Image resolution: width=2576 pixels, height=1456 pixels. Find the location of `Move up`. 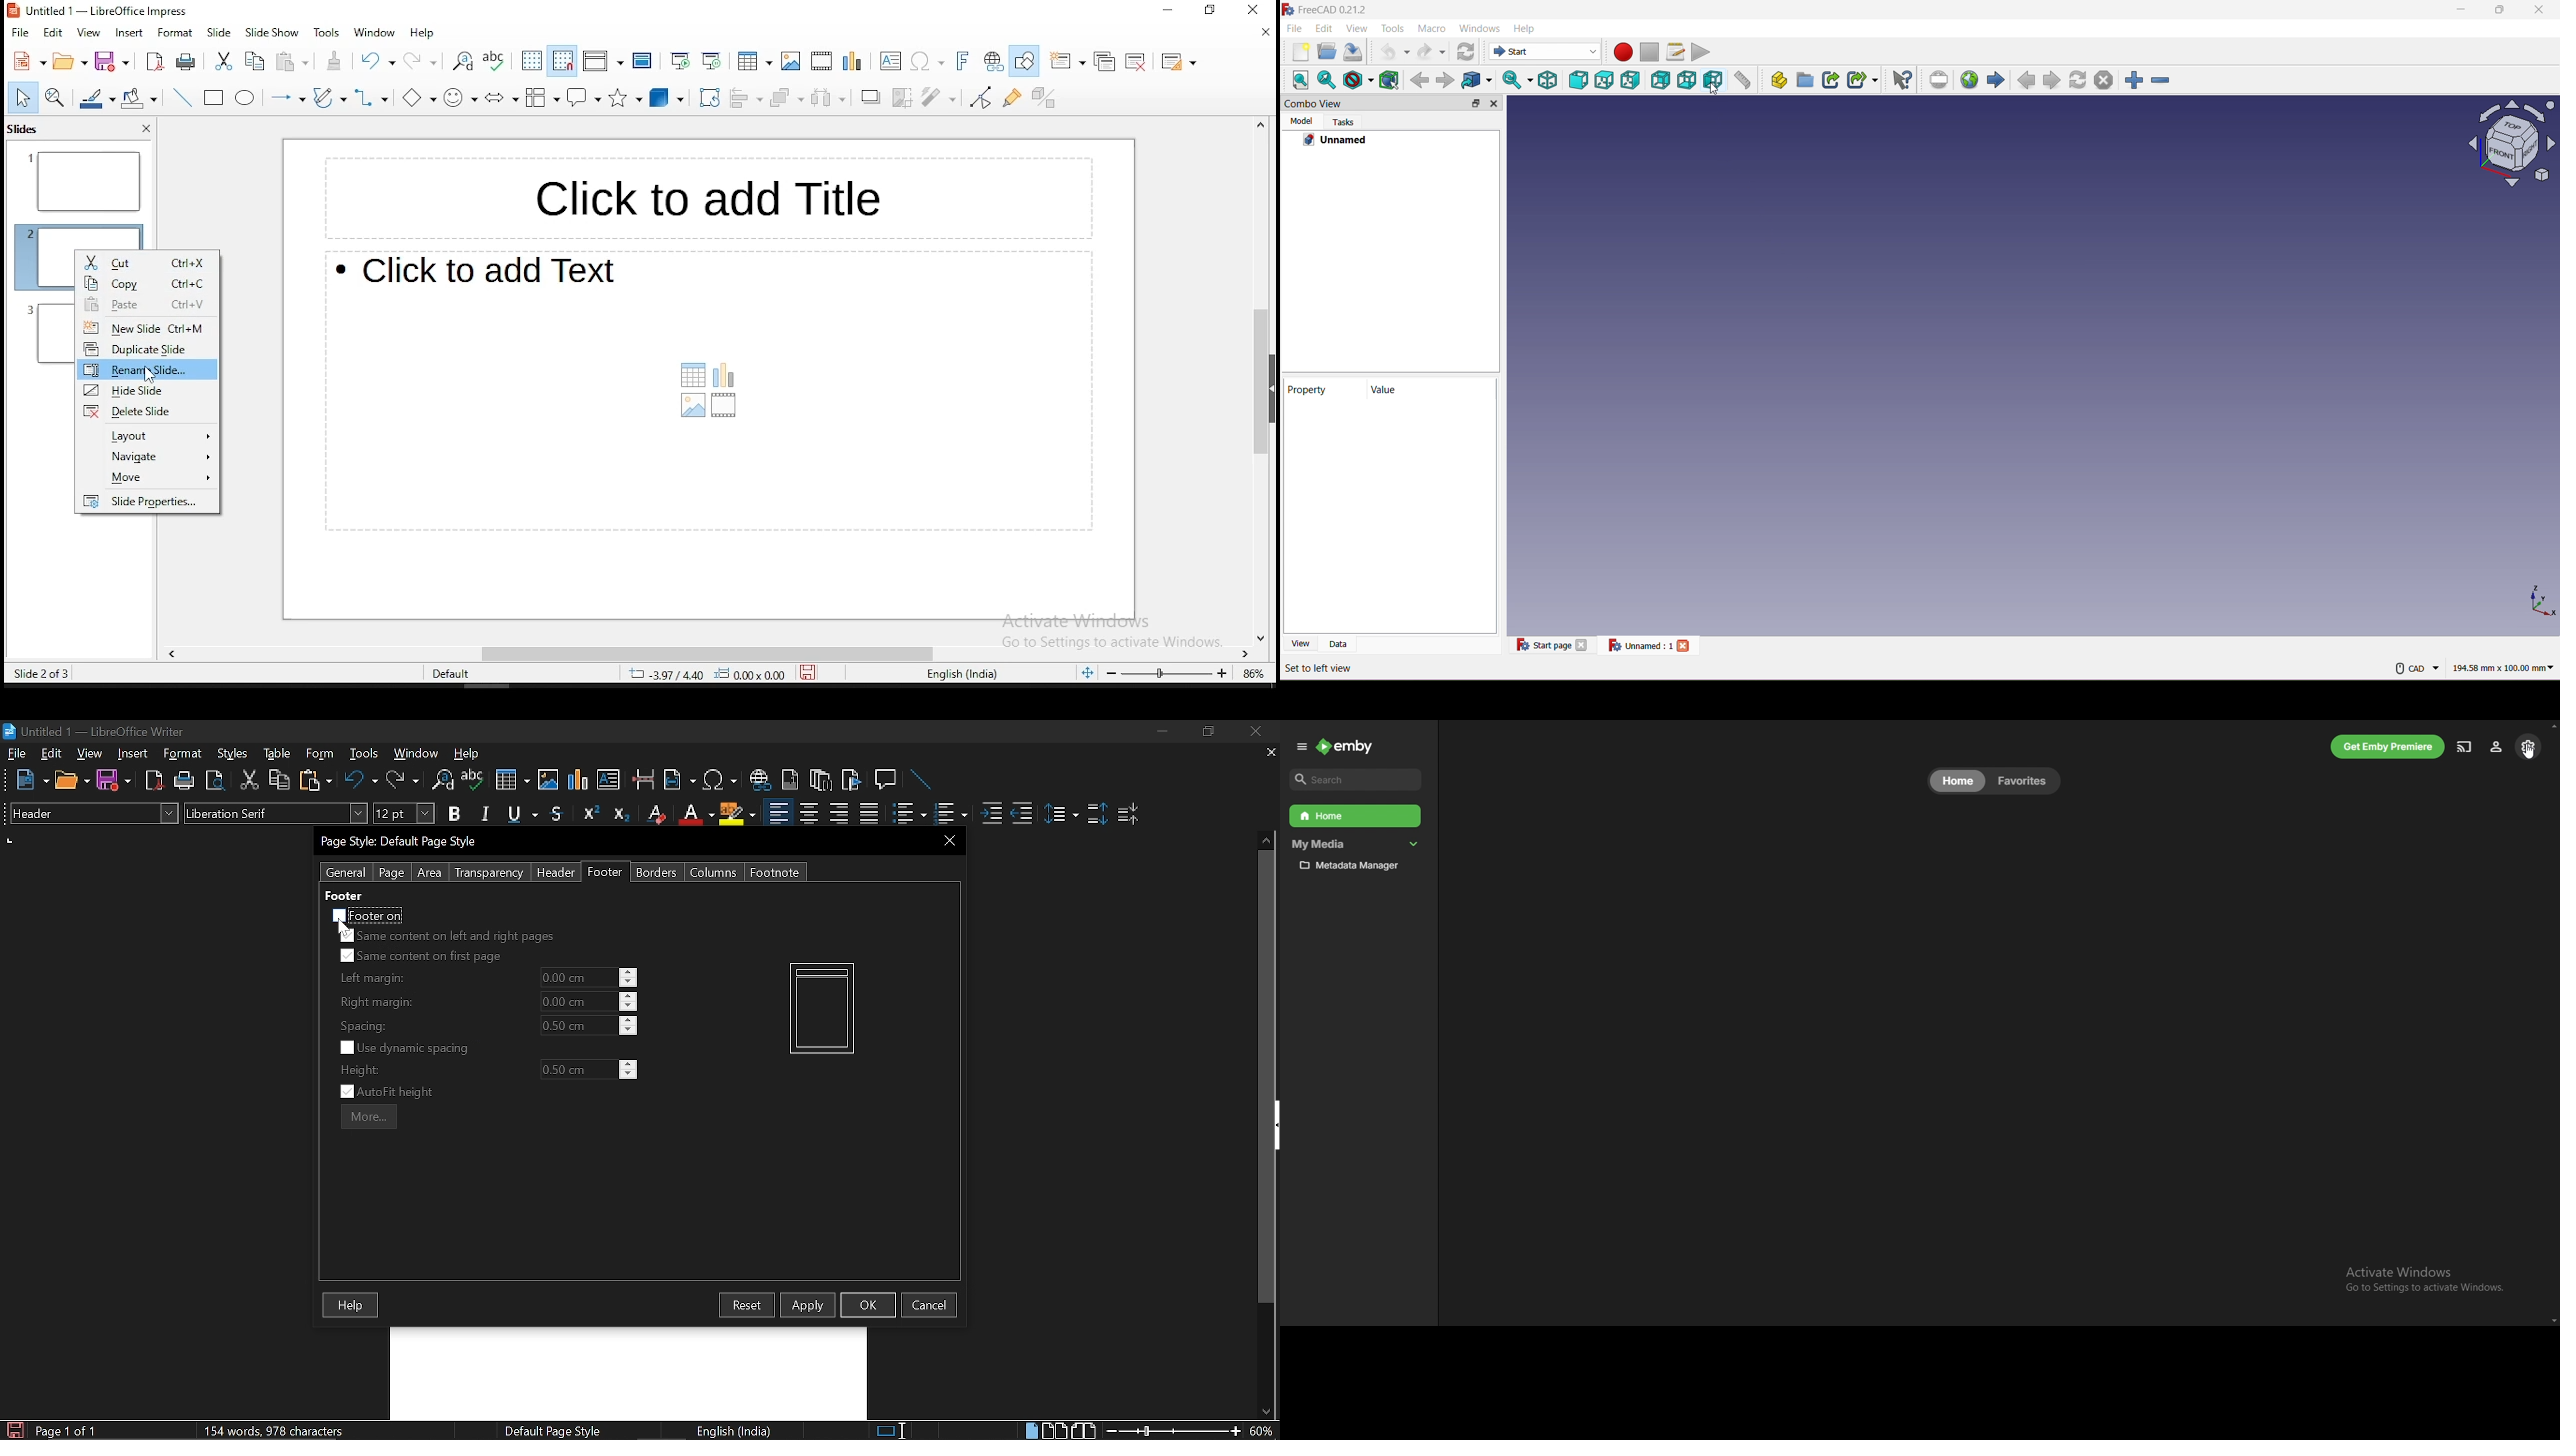

Move up is located at coordinates (1267, 838).